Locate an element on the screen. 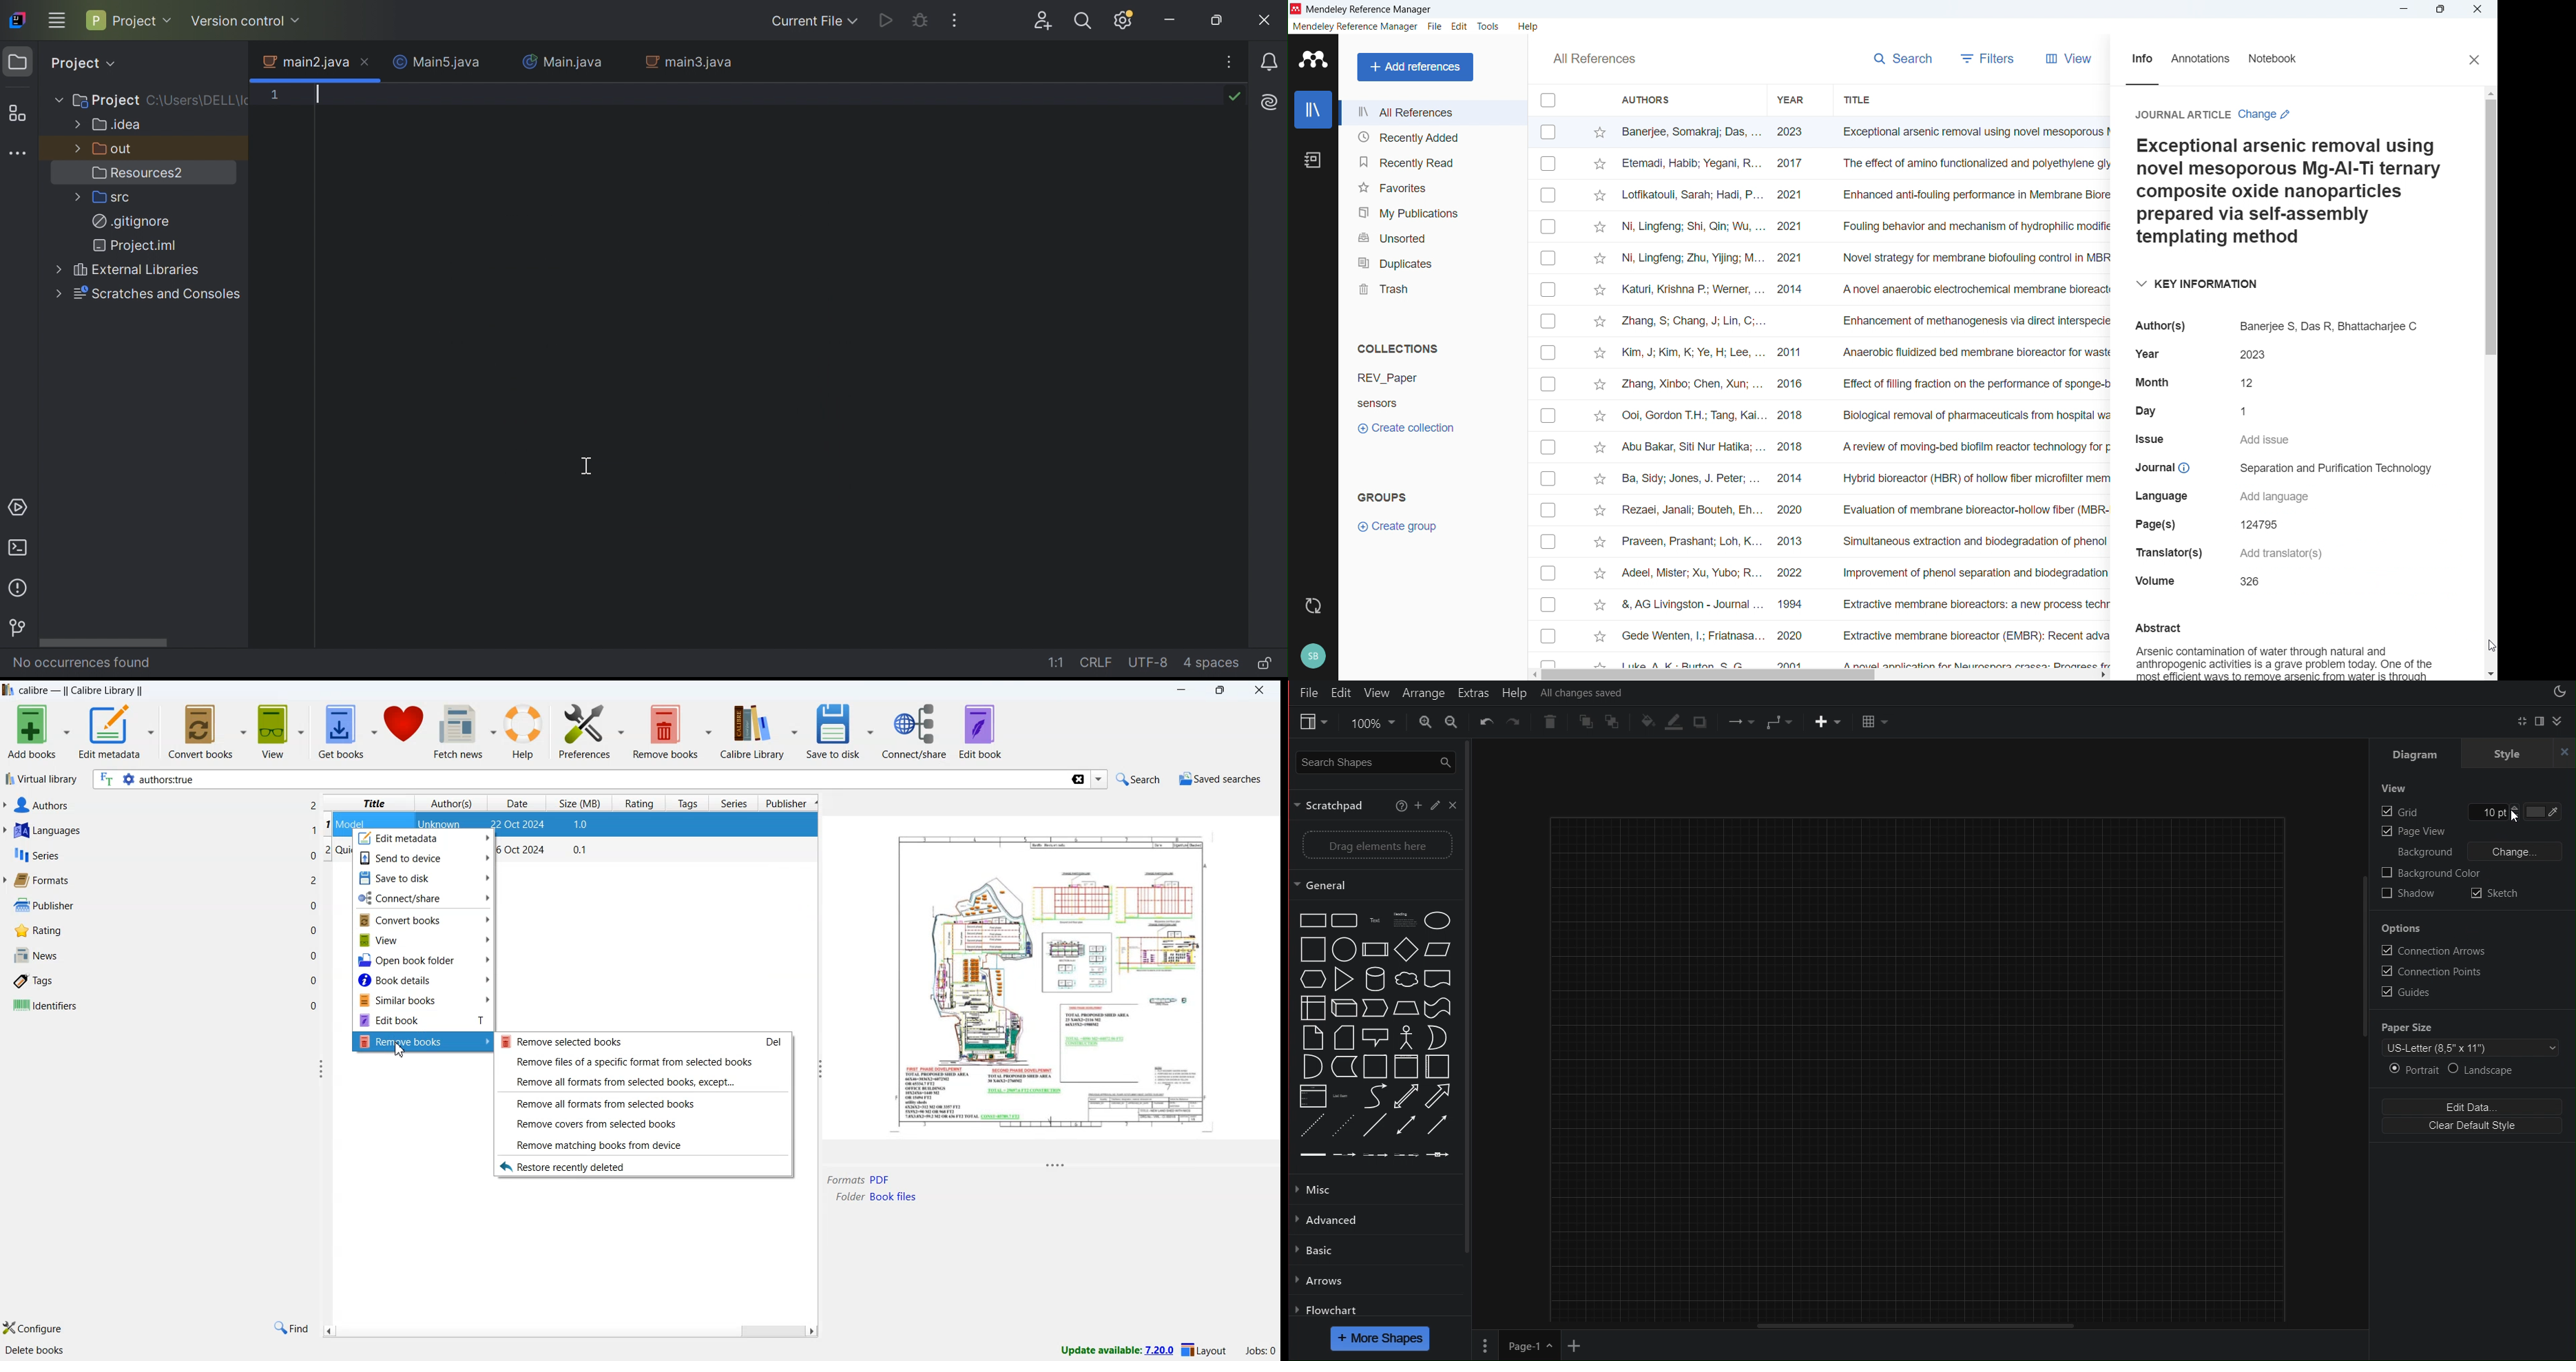 This screenshot has height=1372, width=2576.  is located at coordinates (1549, 510).